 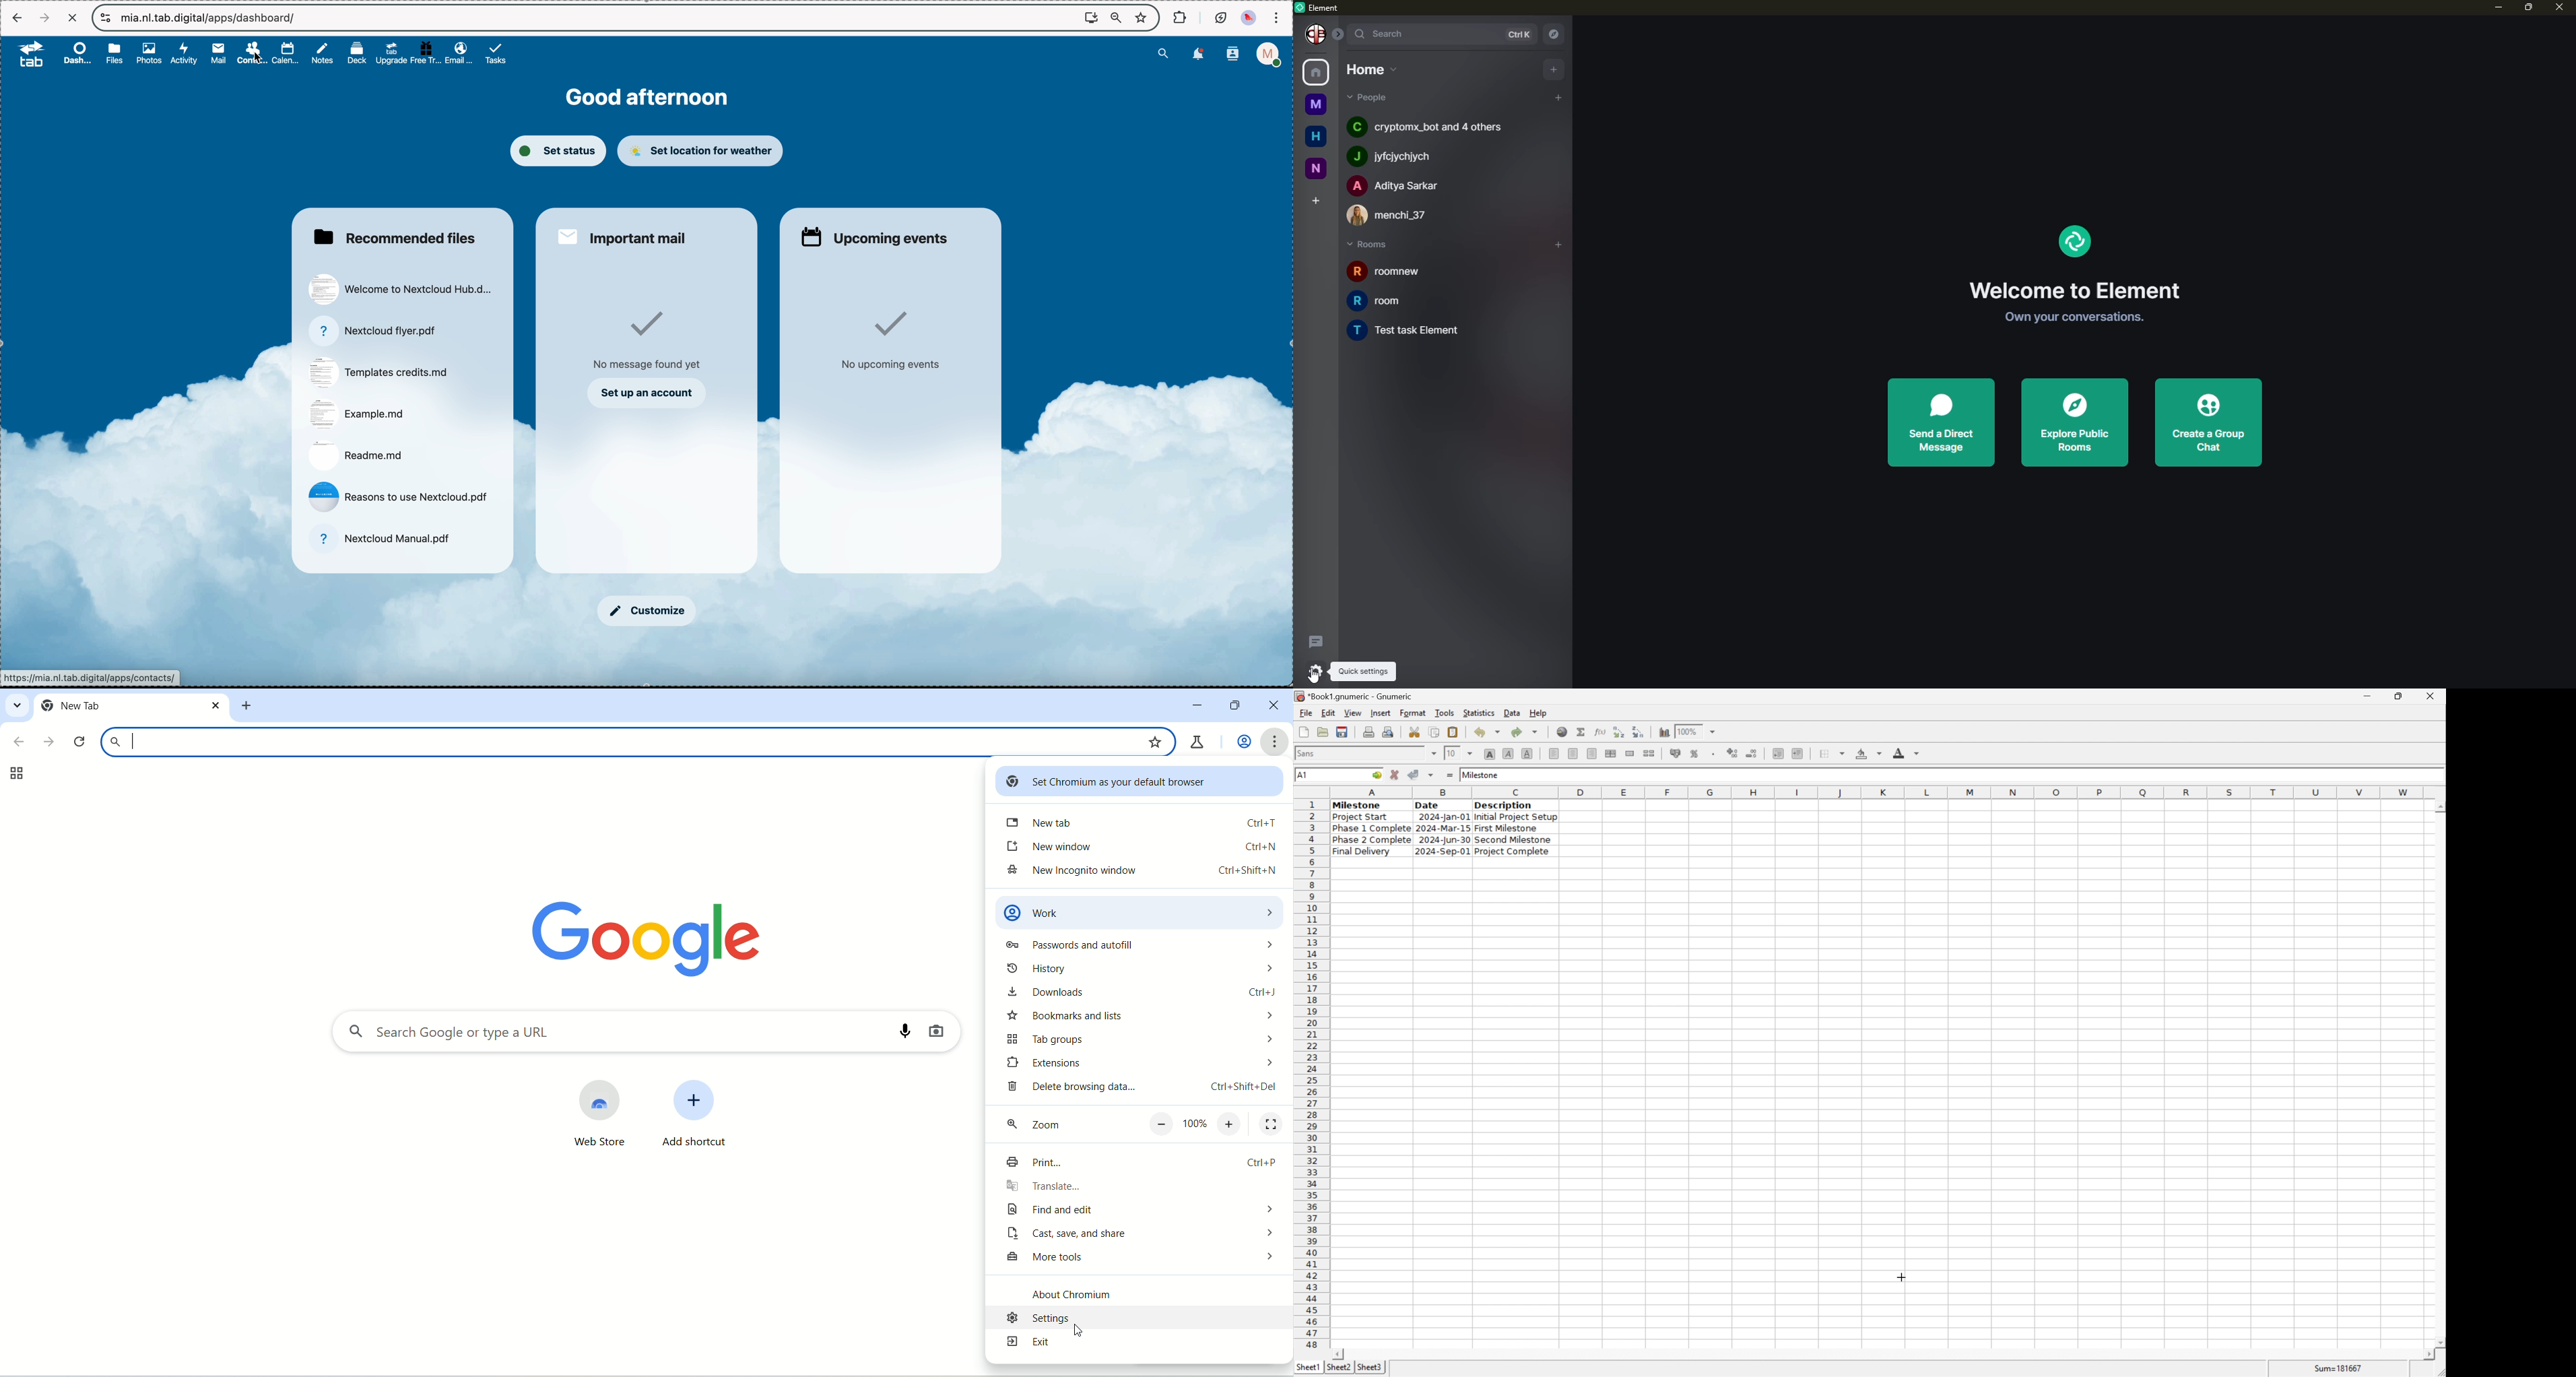 I want to click on people, so click(x=1397, y=154).